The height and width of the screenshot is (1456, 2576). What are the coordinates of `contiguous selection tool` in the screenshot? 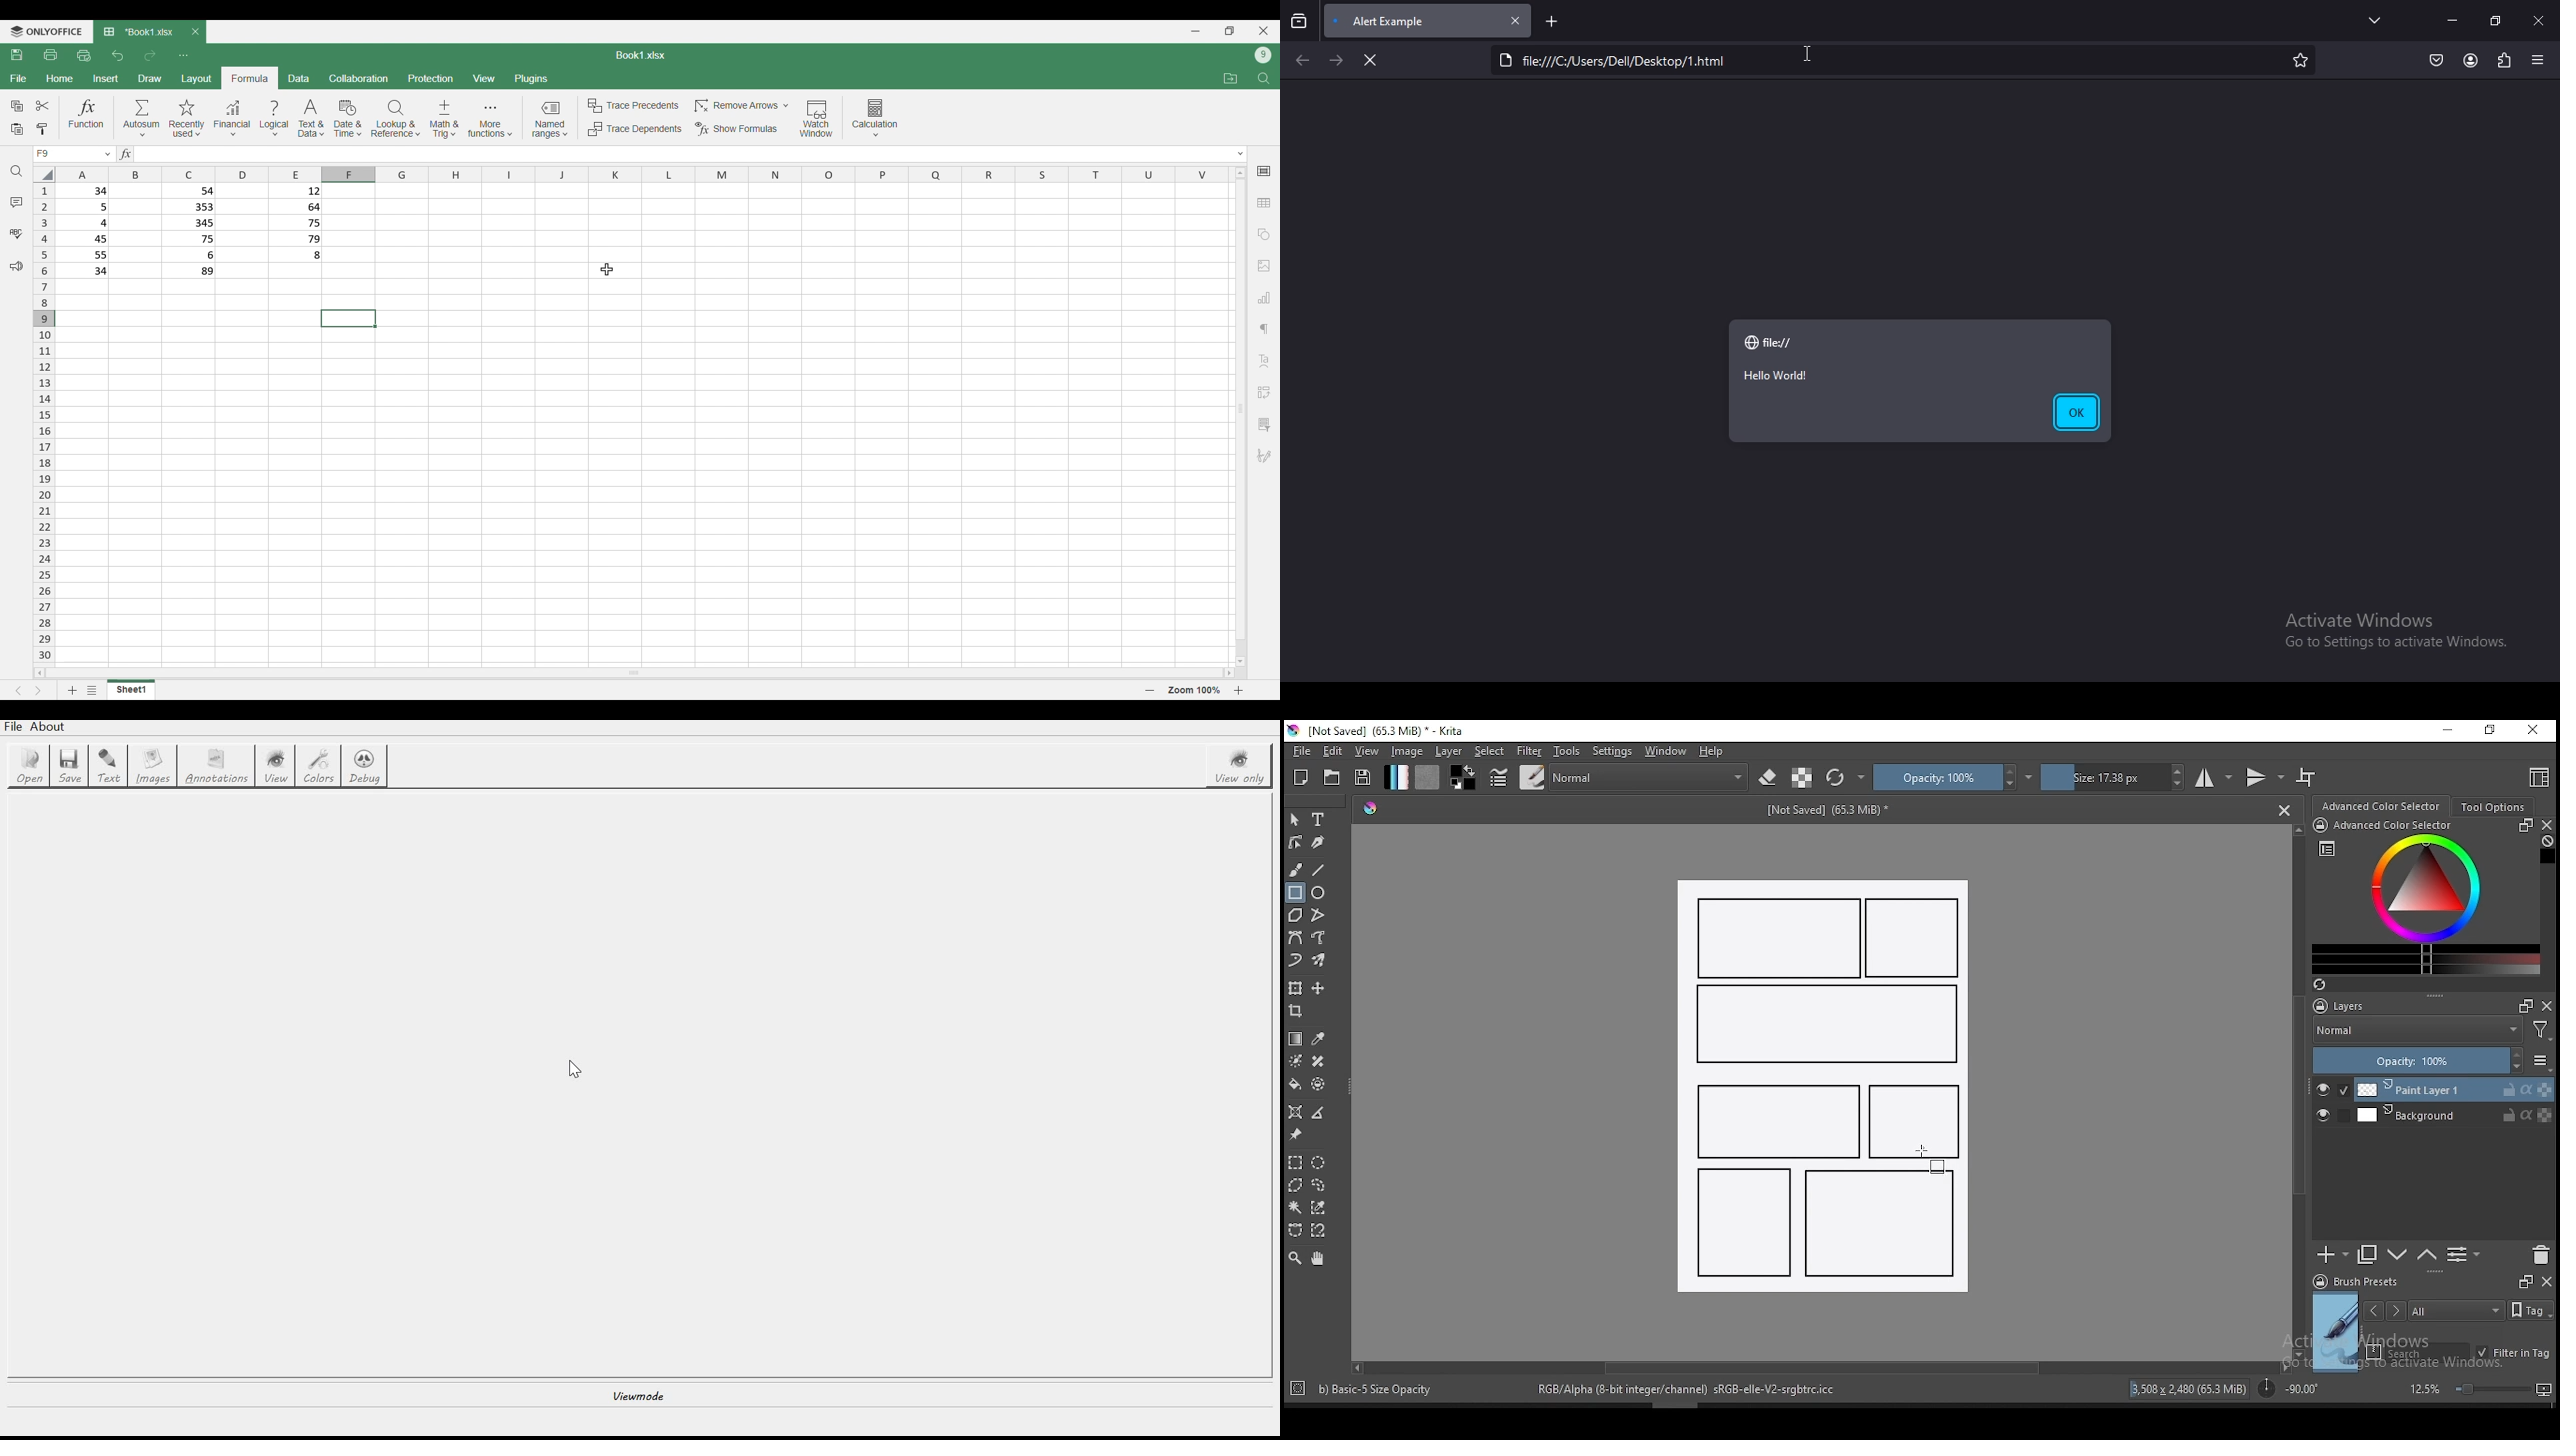 It's located at (1296, 1209).